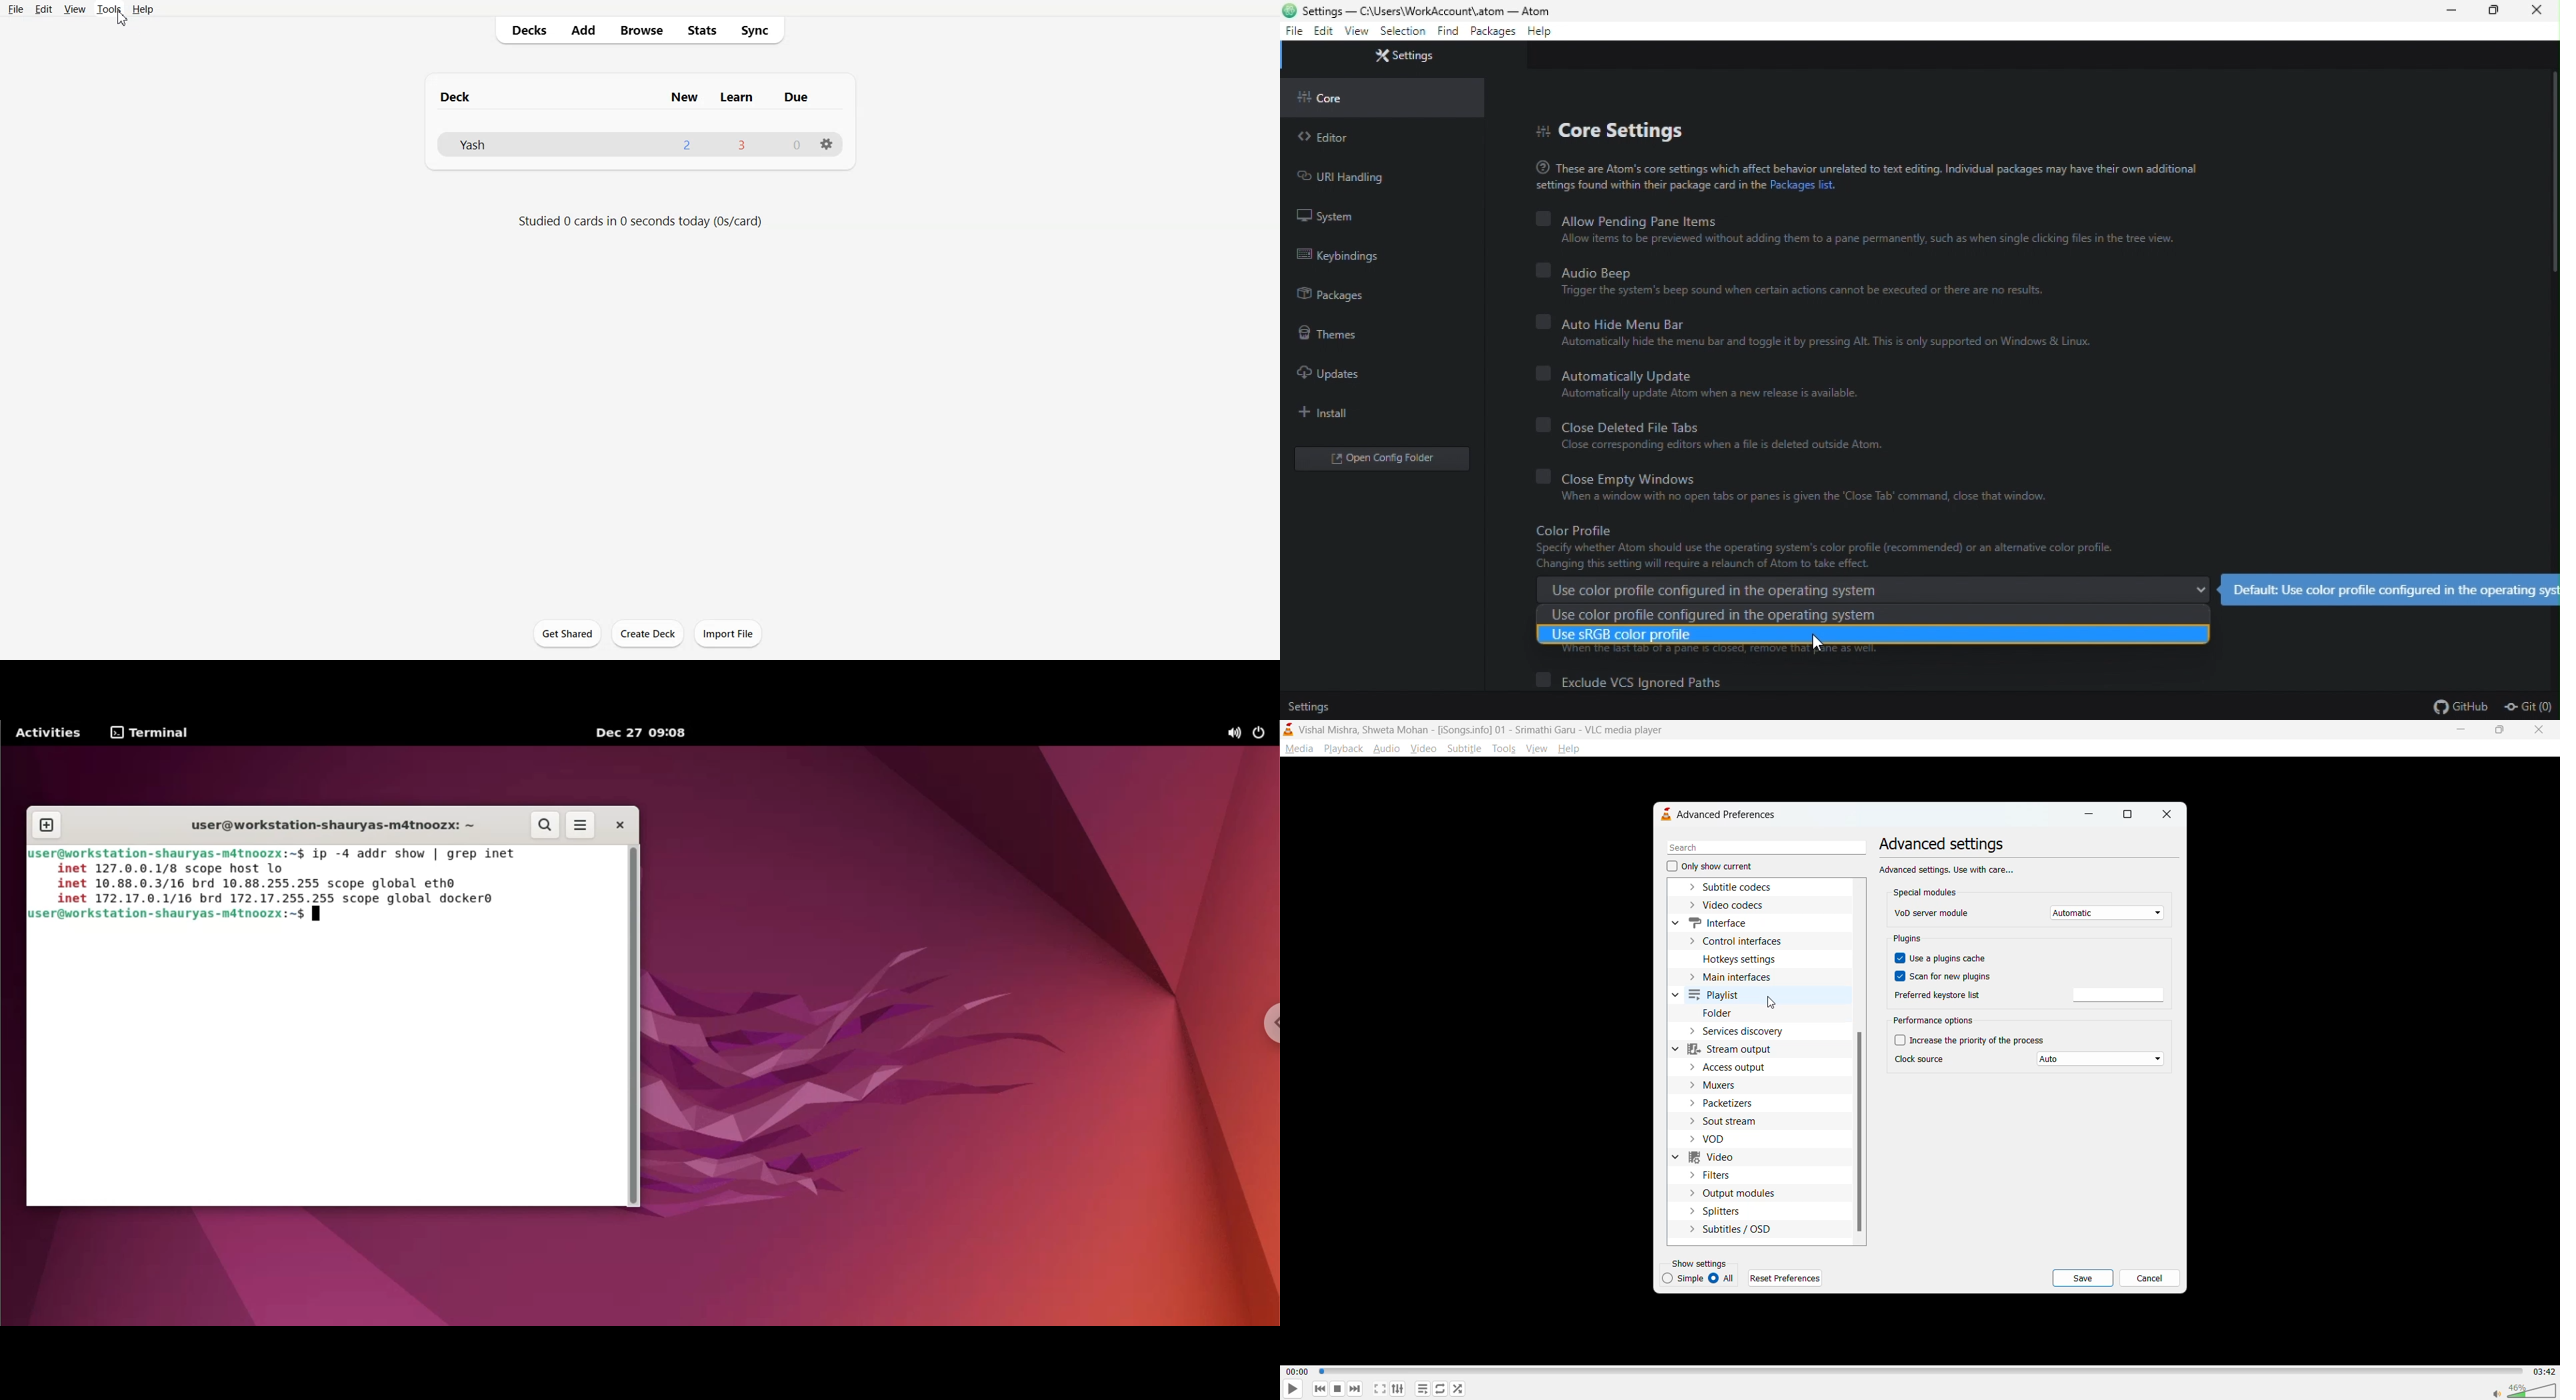 The image size is (2576, 1400). I want to click on maximize, so click(2128, 816).